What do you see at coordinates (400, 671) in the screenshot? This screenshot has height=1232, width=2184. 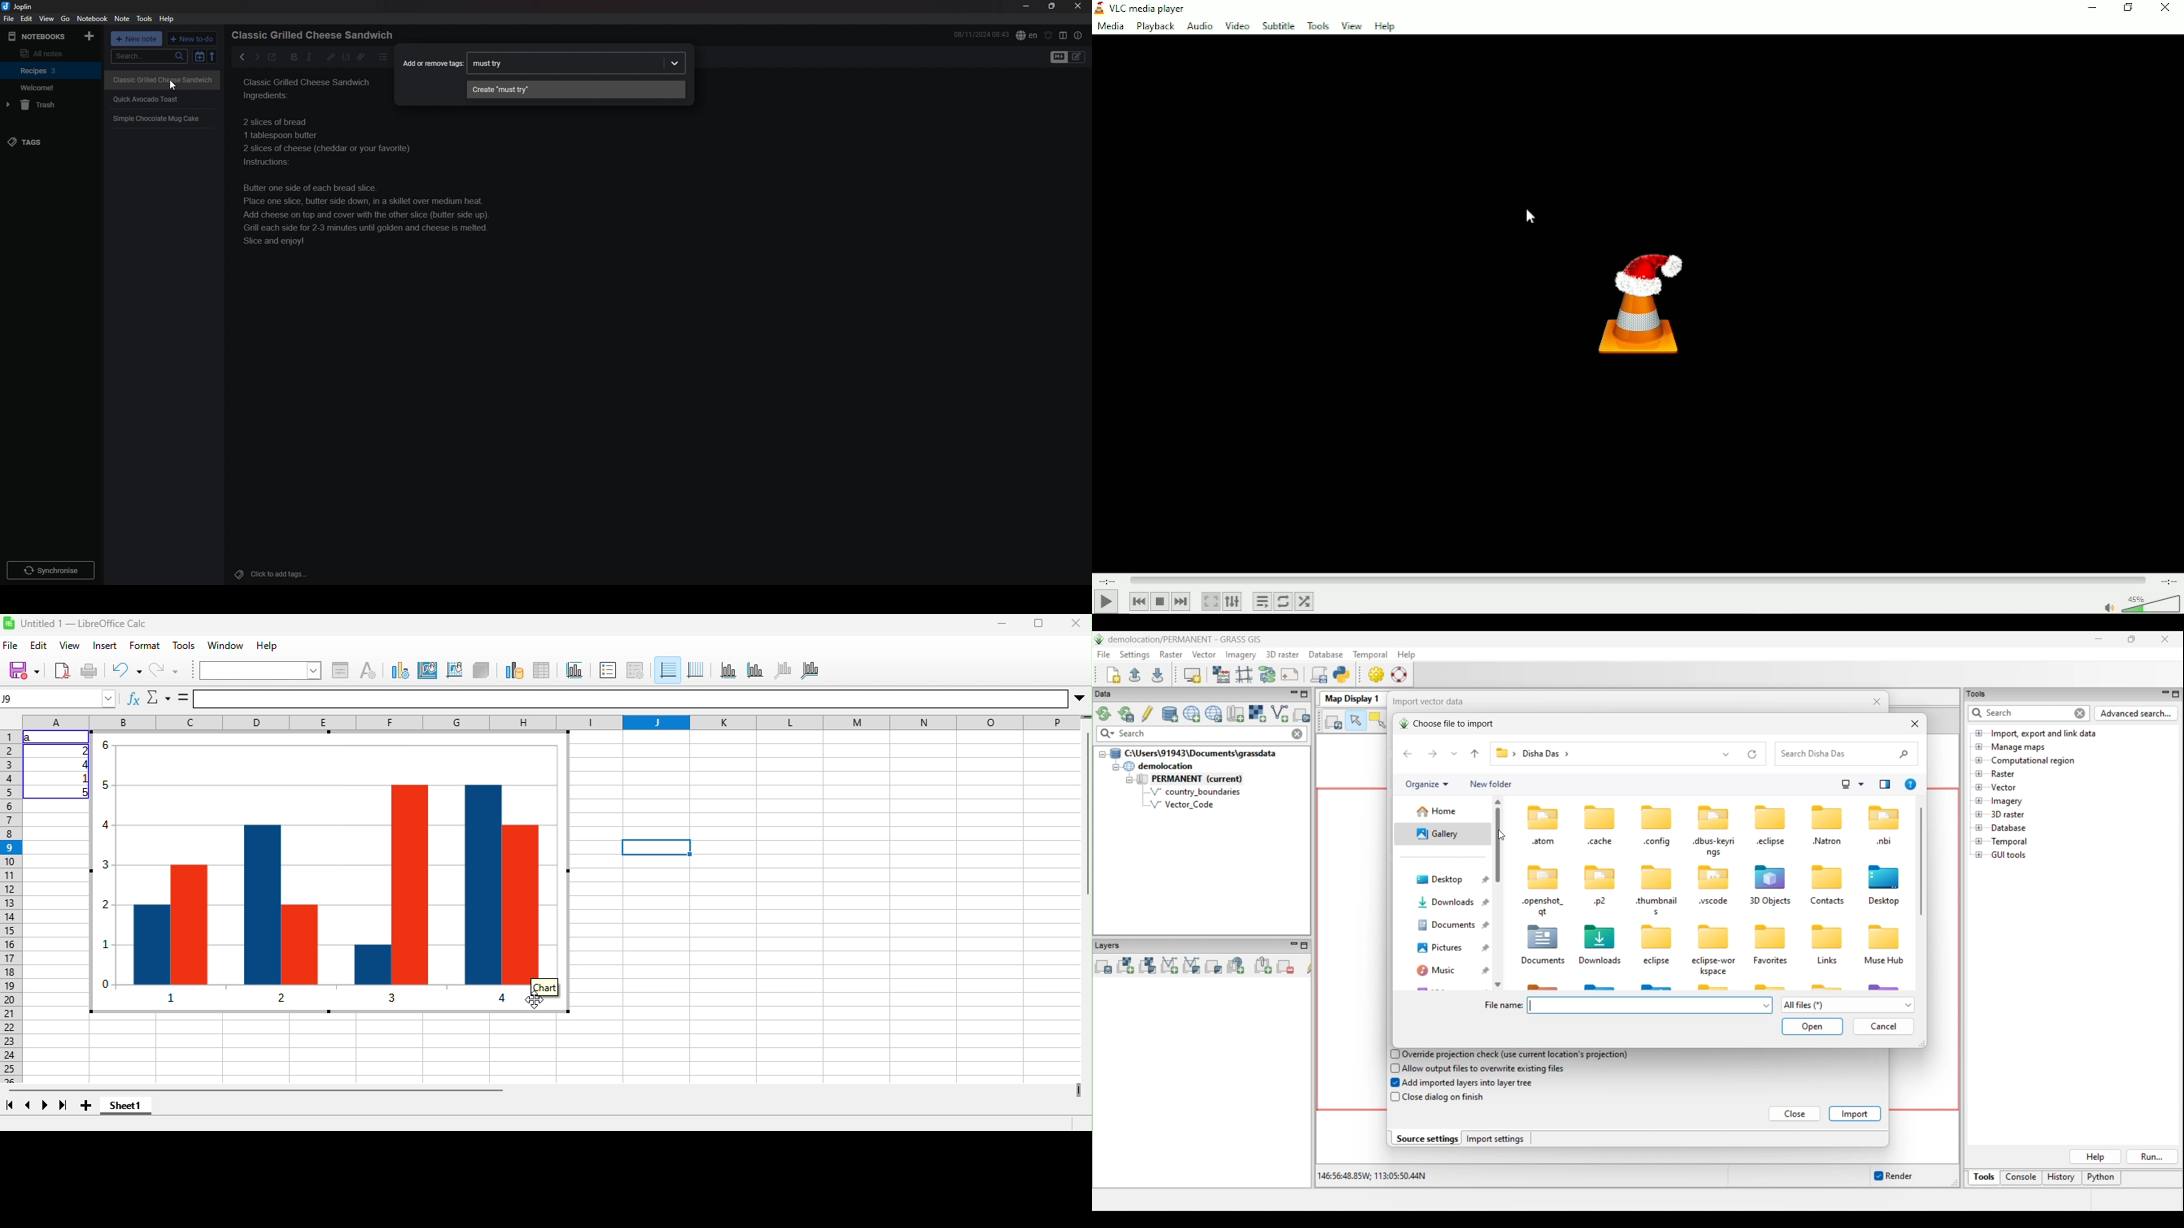 I see `chart type` at bounding box center [400, 671].